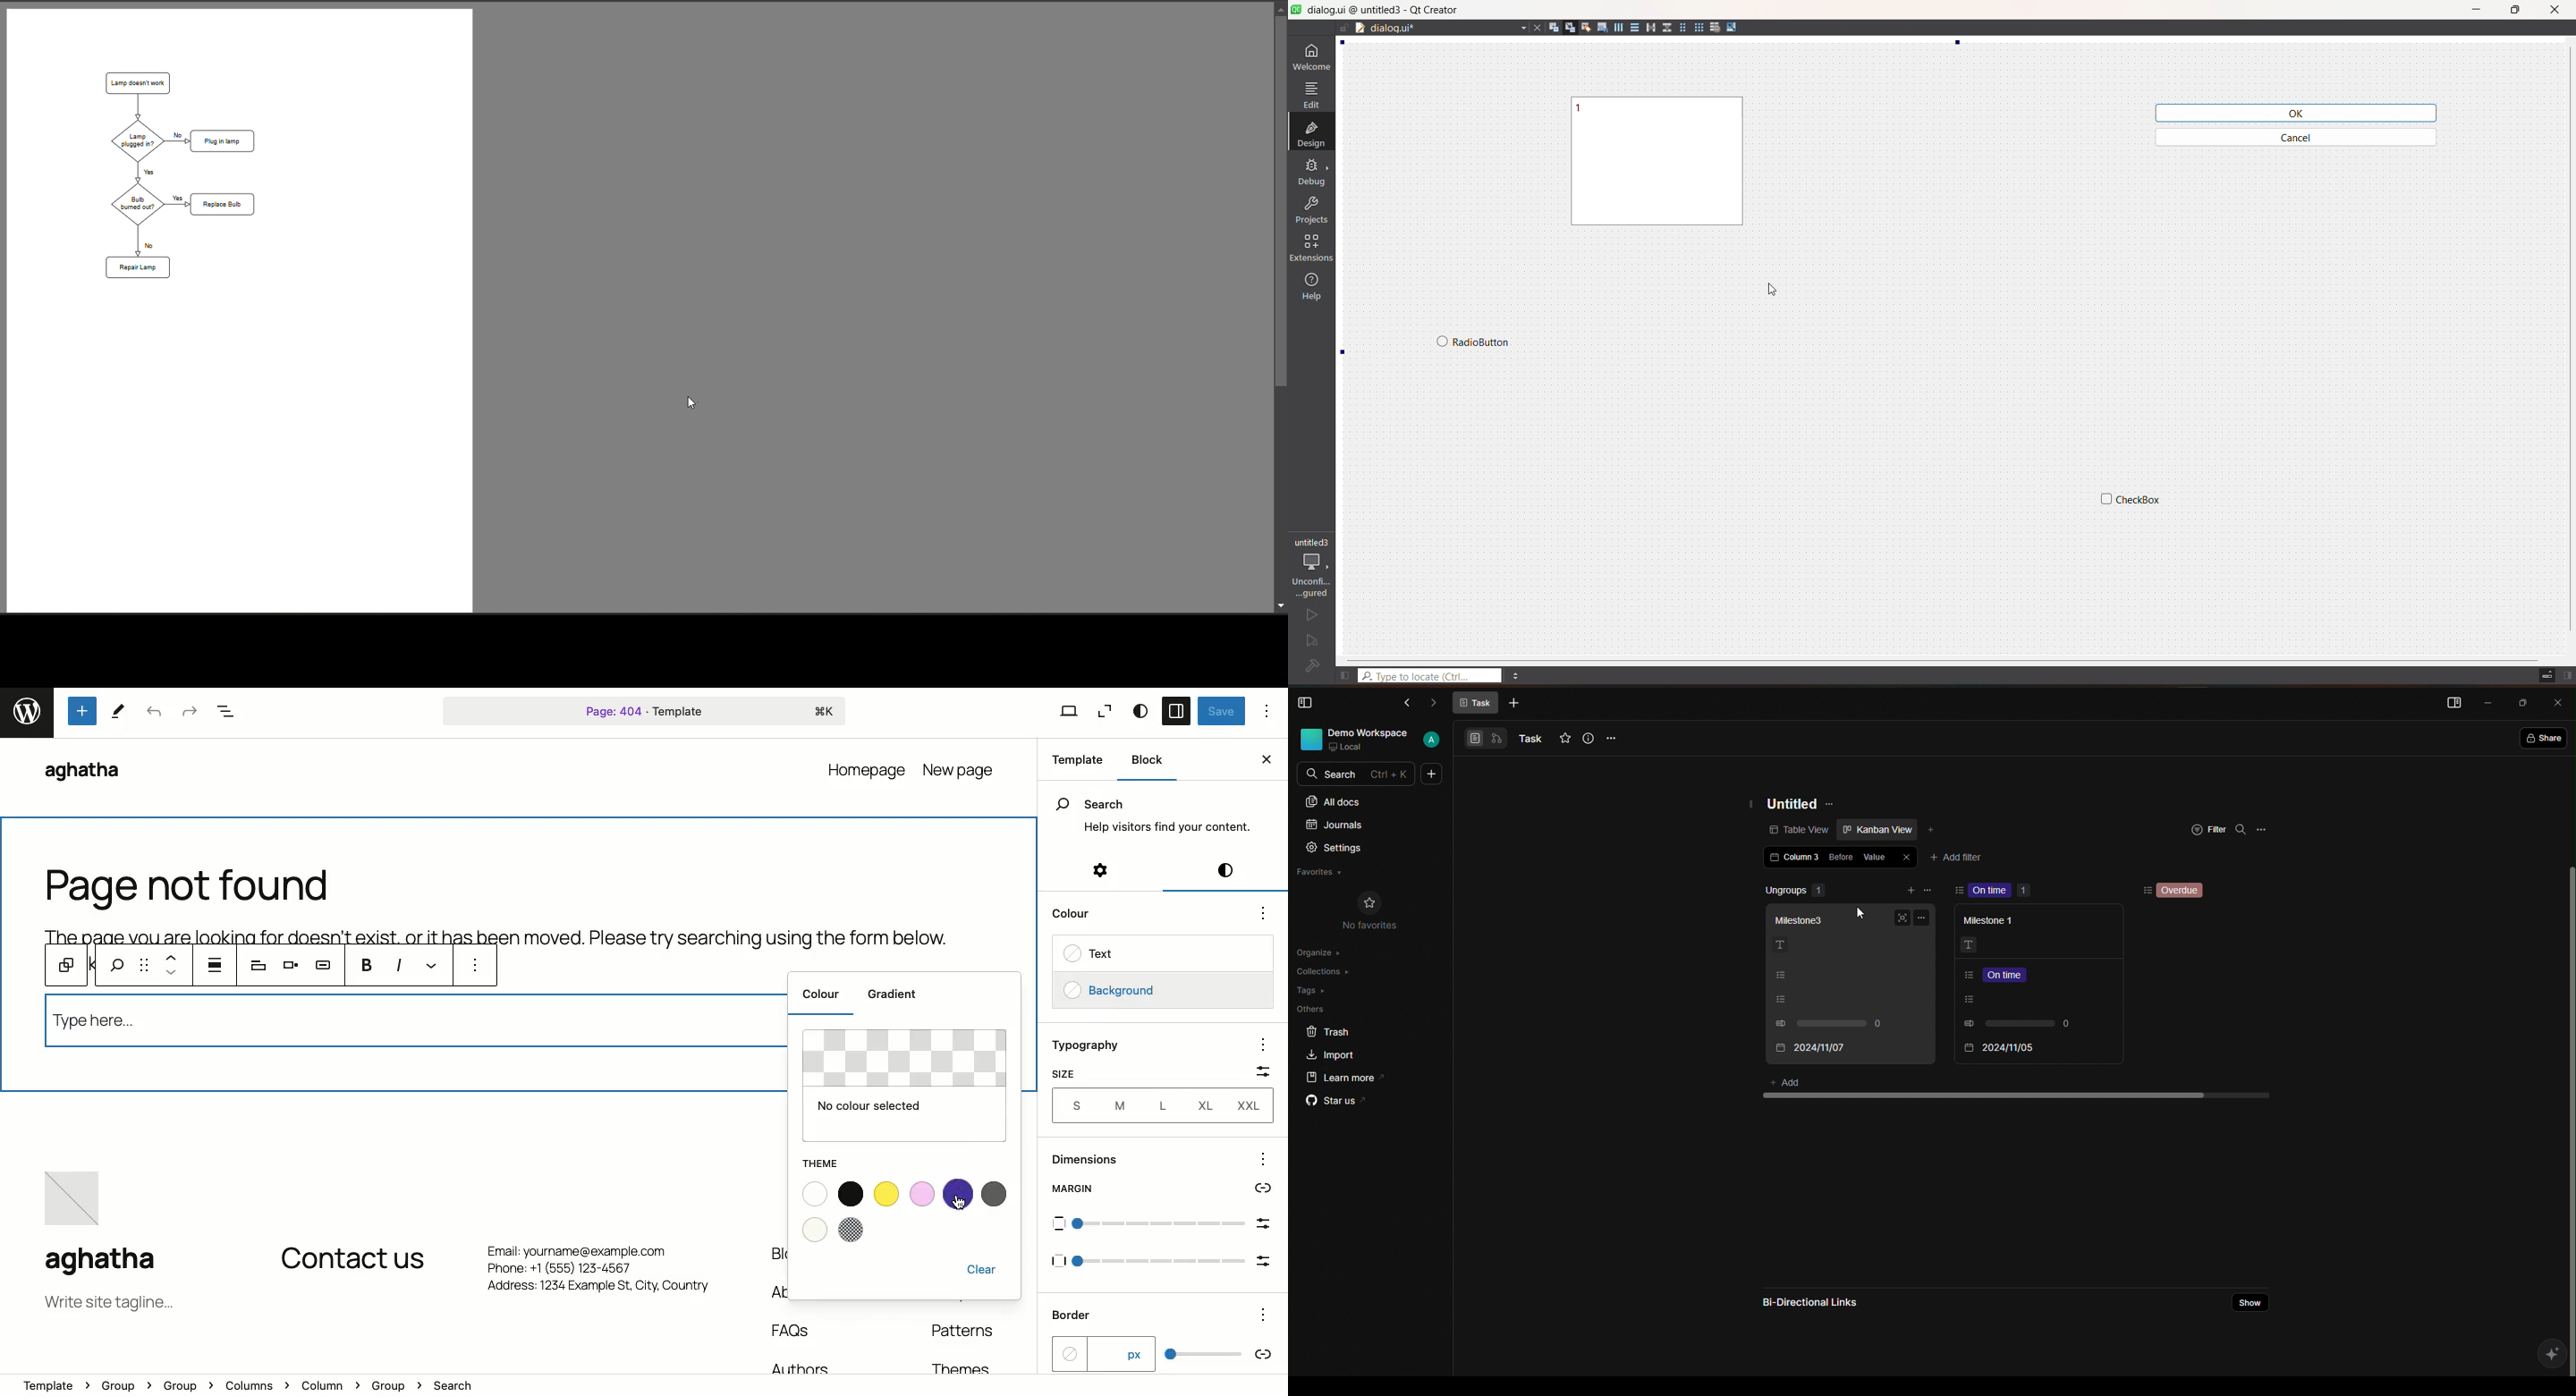  What do you see at coordinates (187, 887) in the screenshot?
I see `Page not found` at bounding box center [187, 887].